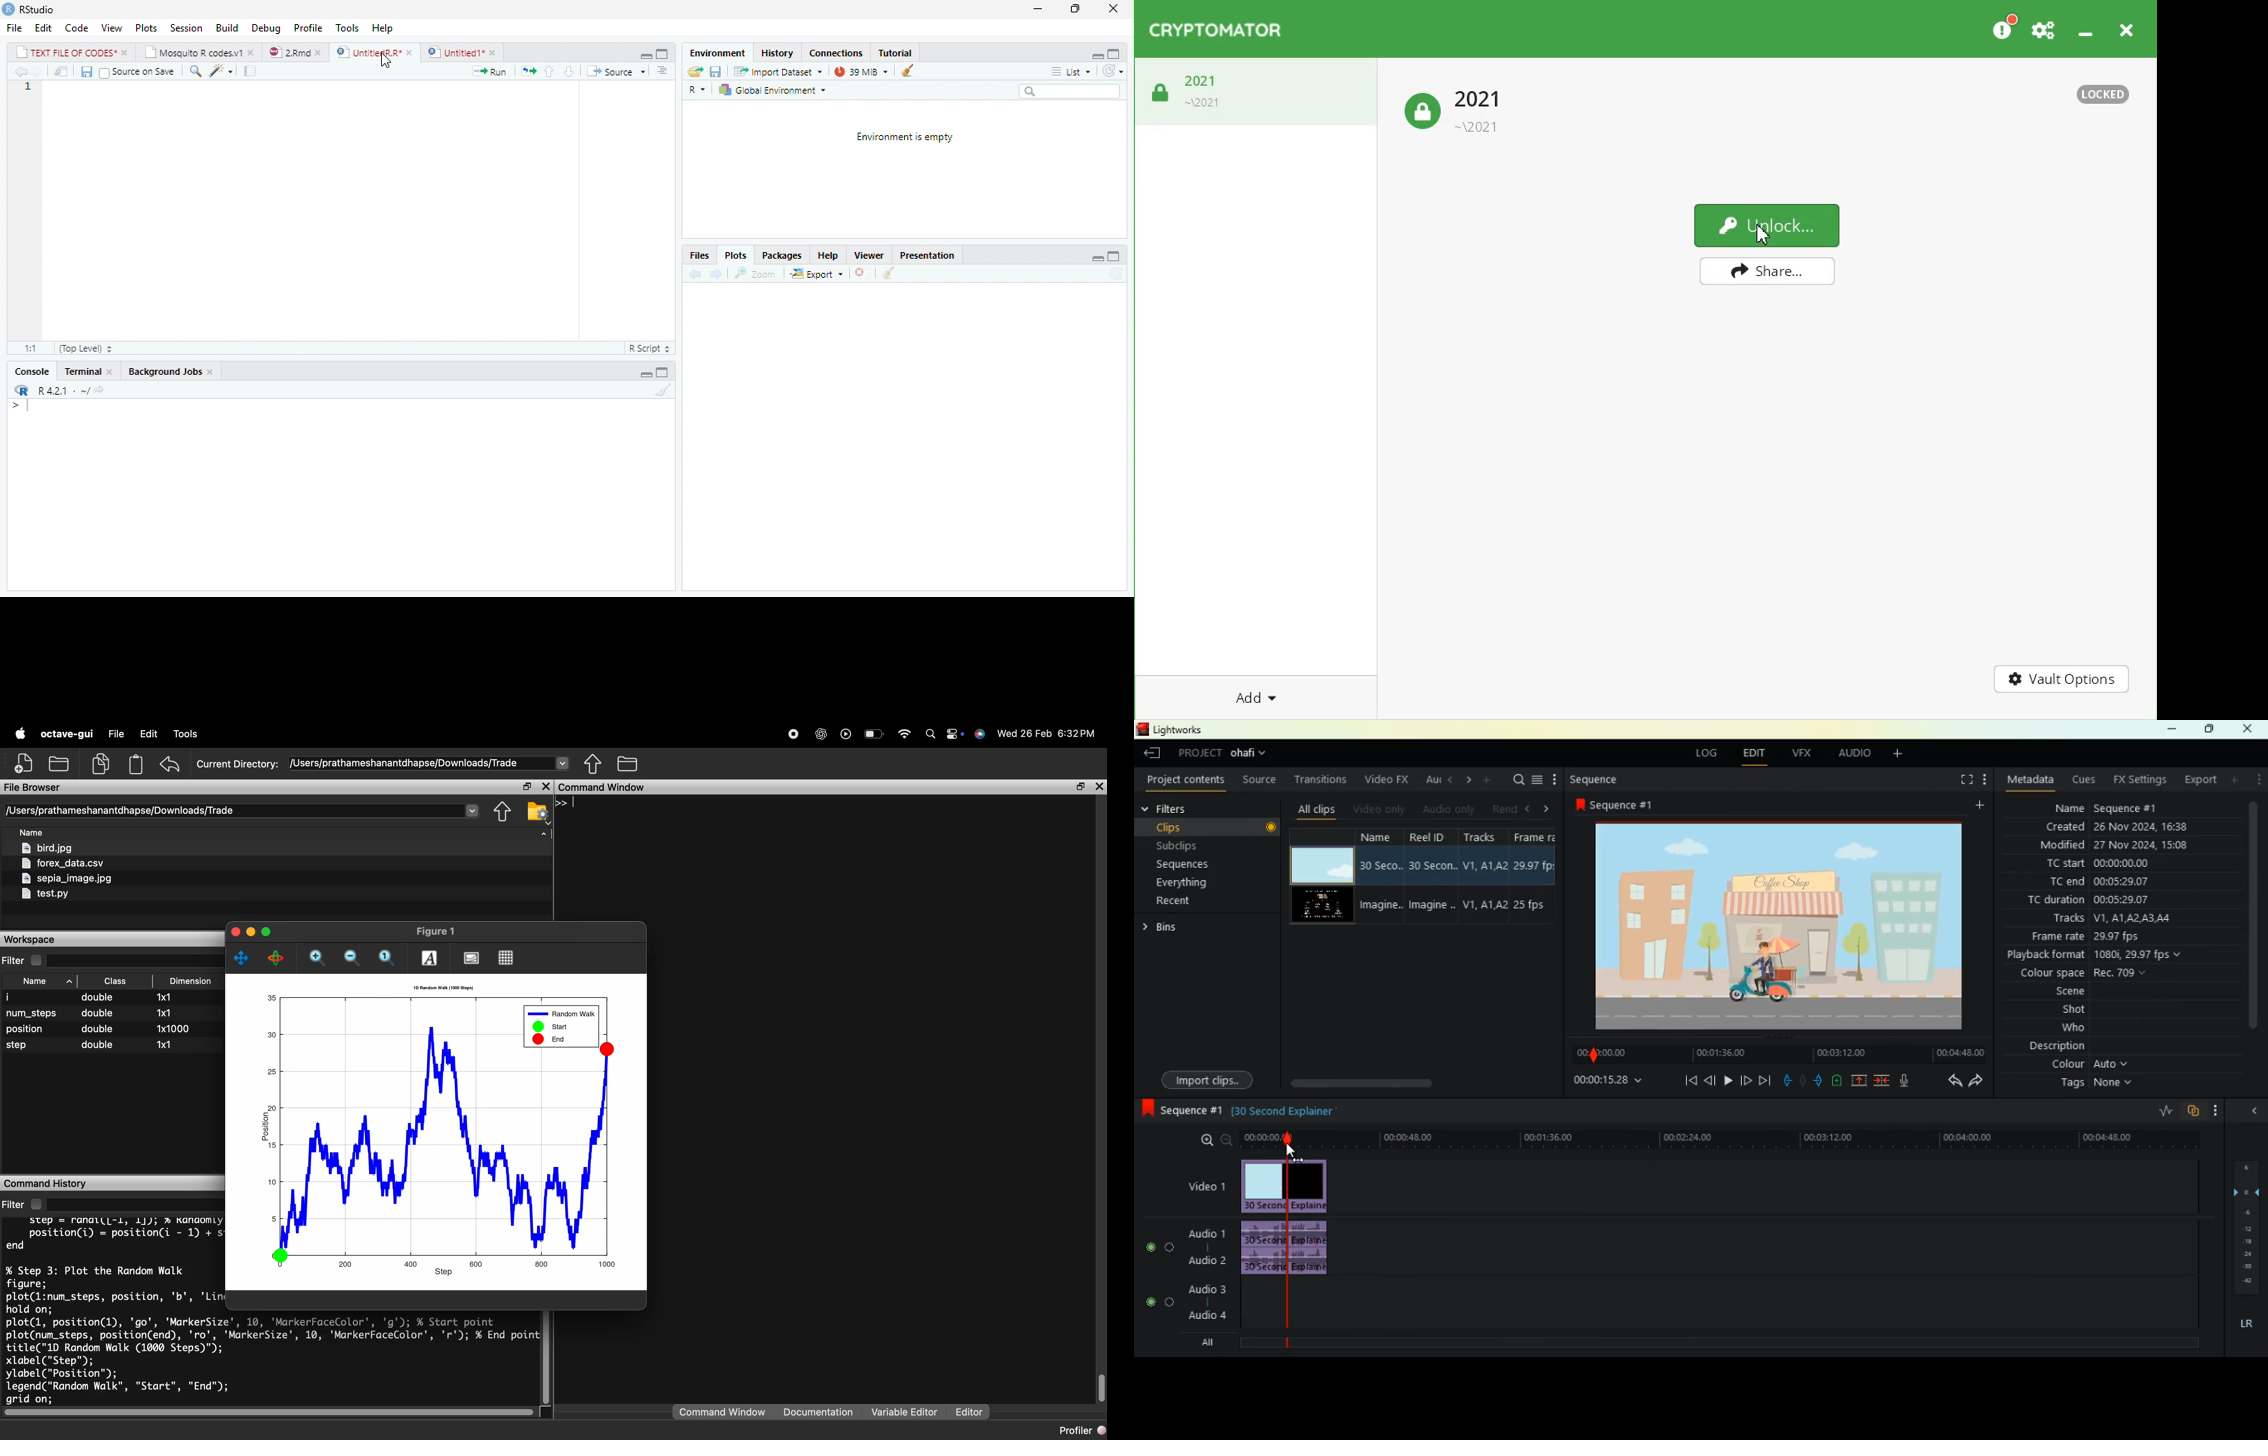 This screenshot has width=2268, height=1456. Describe the element at coordinates (1504, 810) in the screenshot. I see `rend` at that location.